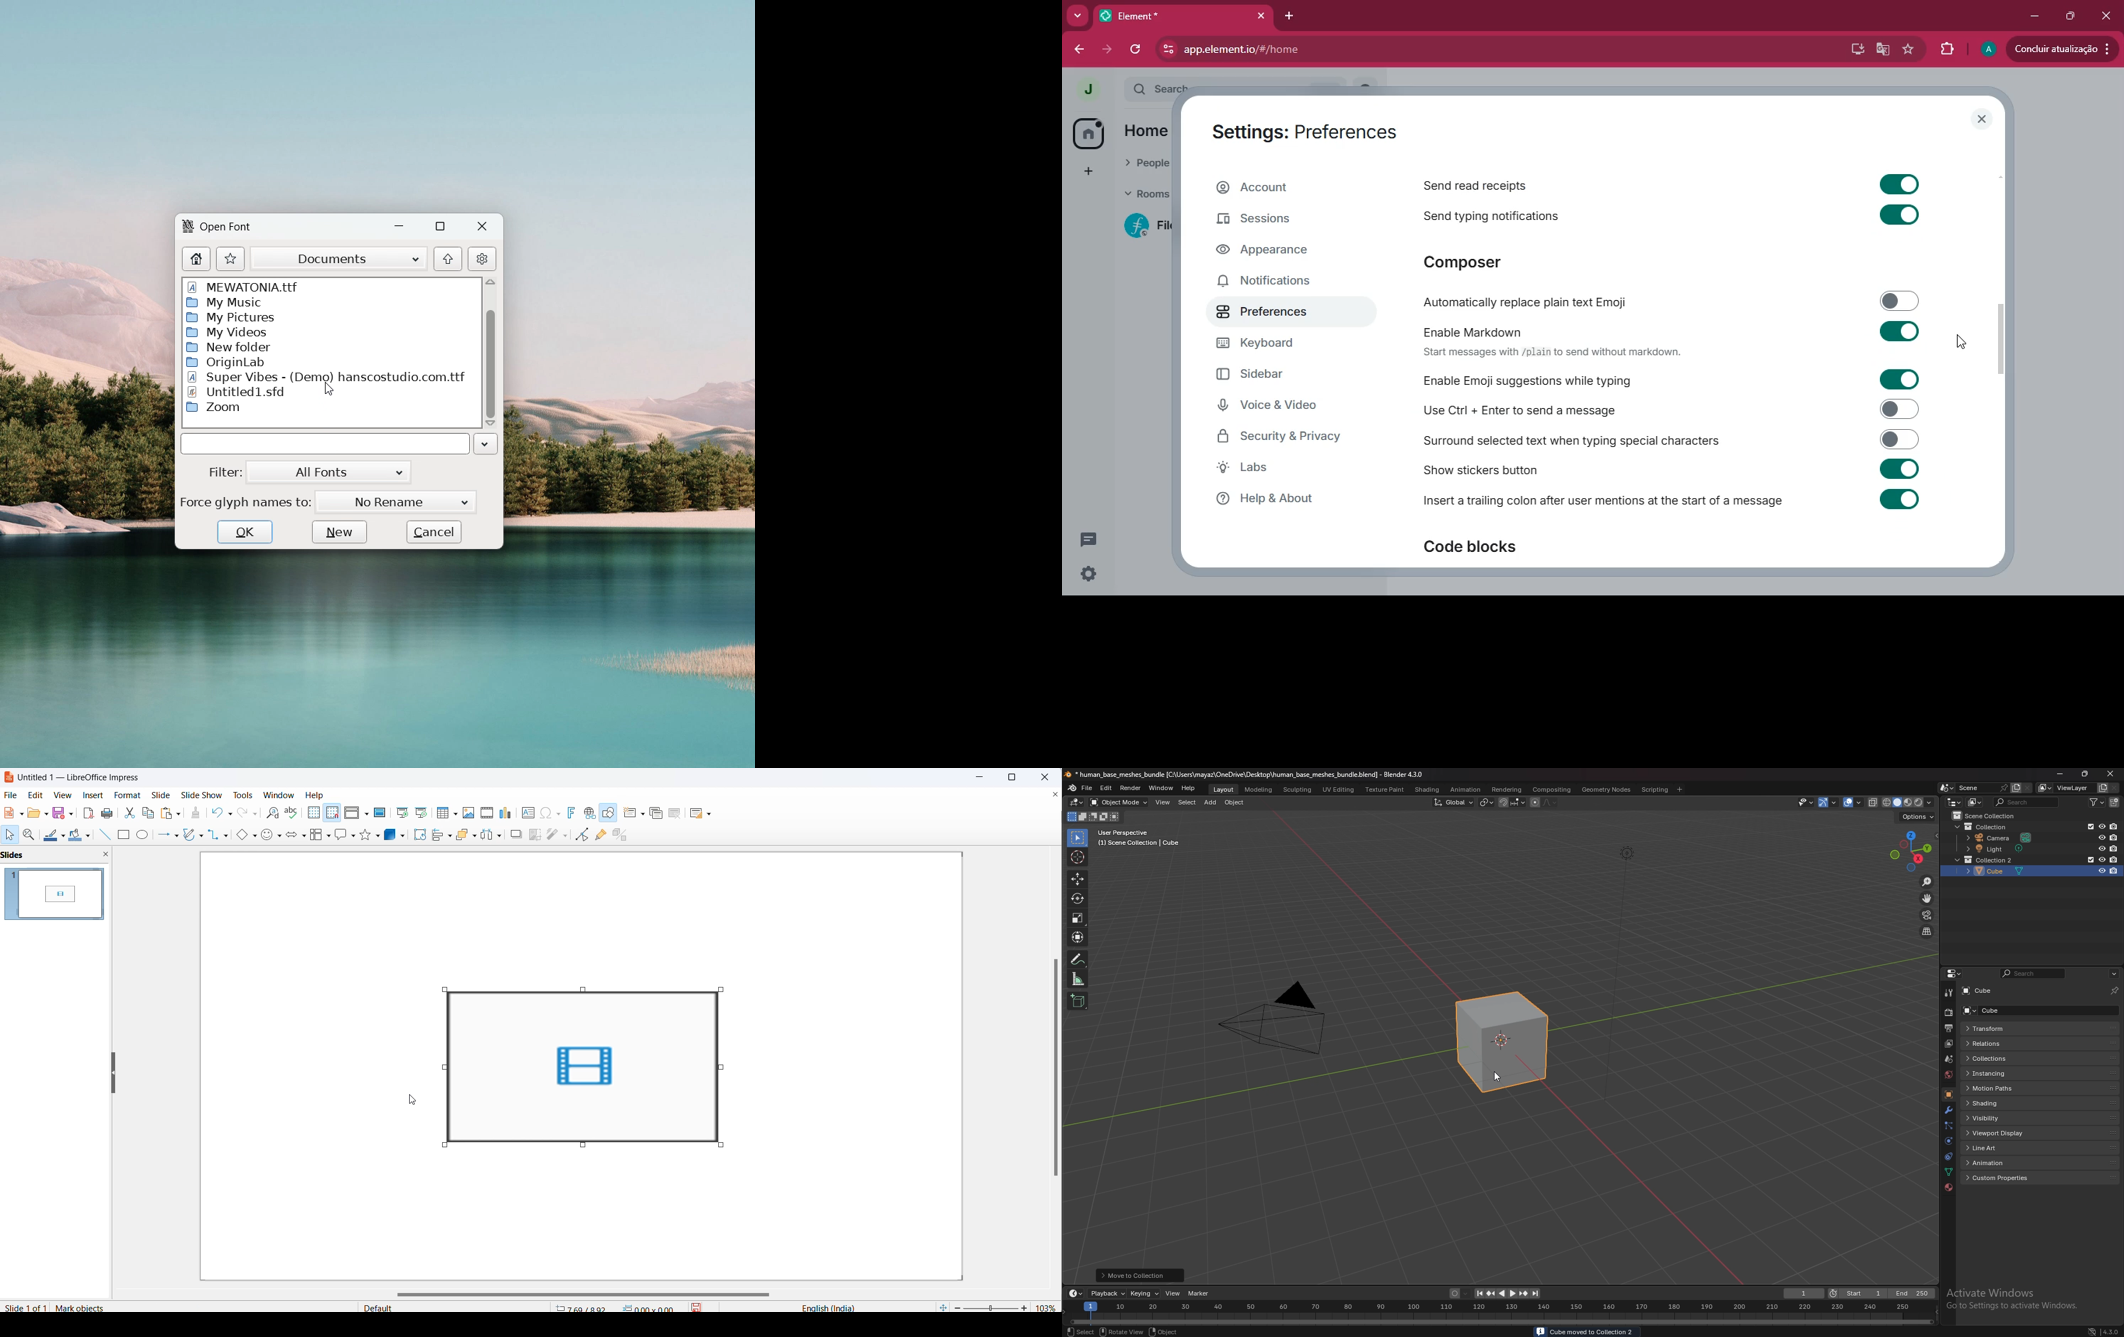 The image size is (2128, 1344). What do you see at coordinates (451, 837) in the screenshot?
I see `align options` at bounding box center [451, 837].